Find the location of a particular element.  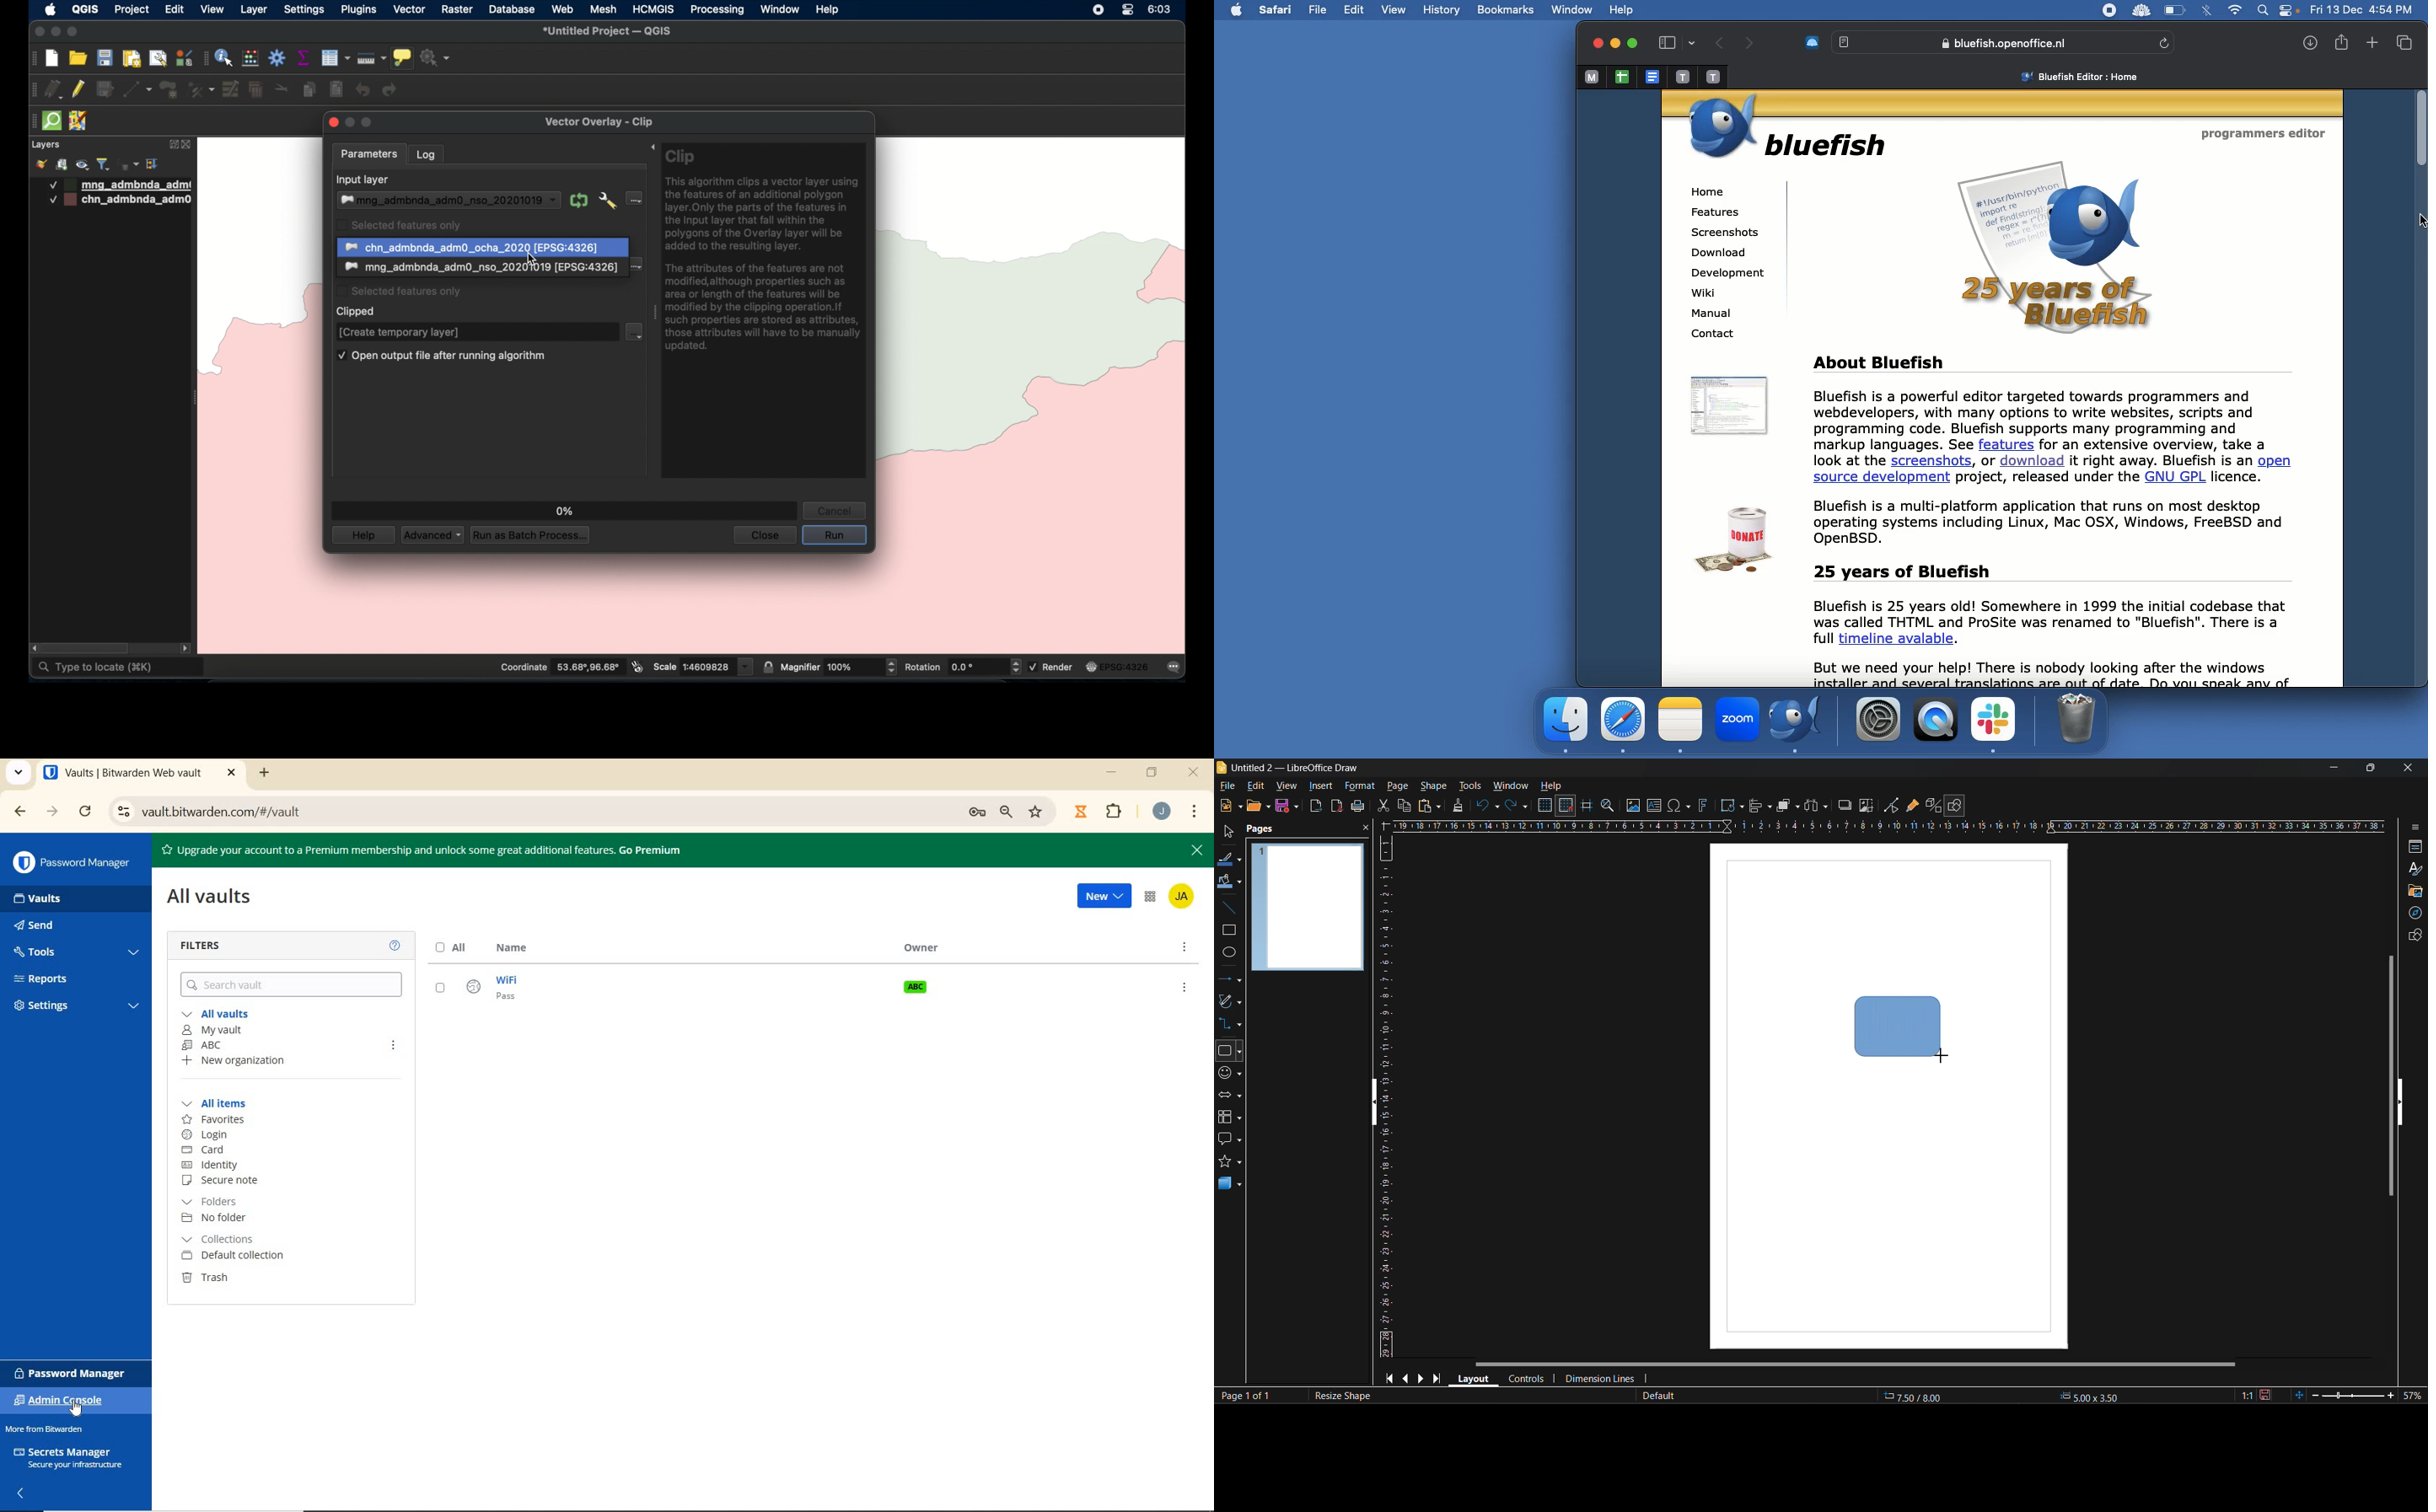

vector is located at coordinates (409, 10).